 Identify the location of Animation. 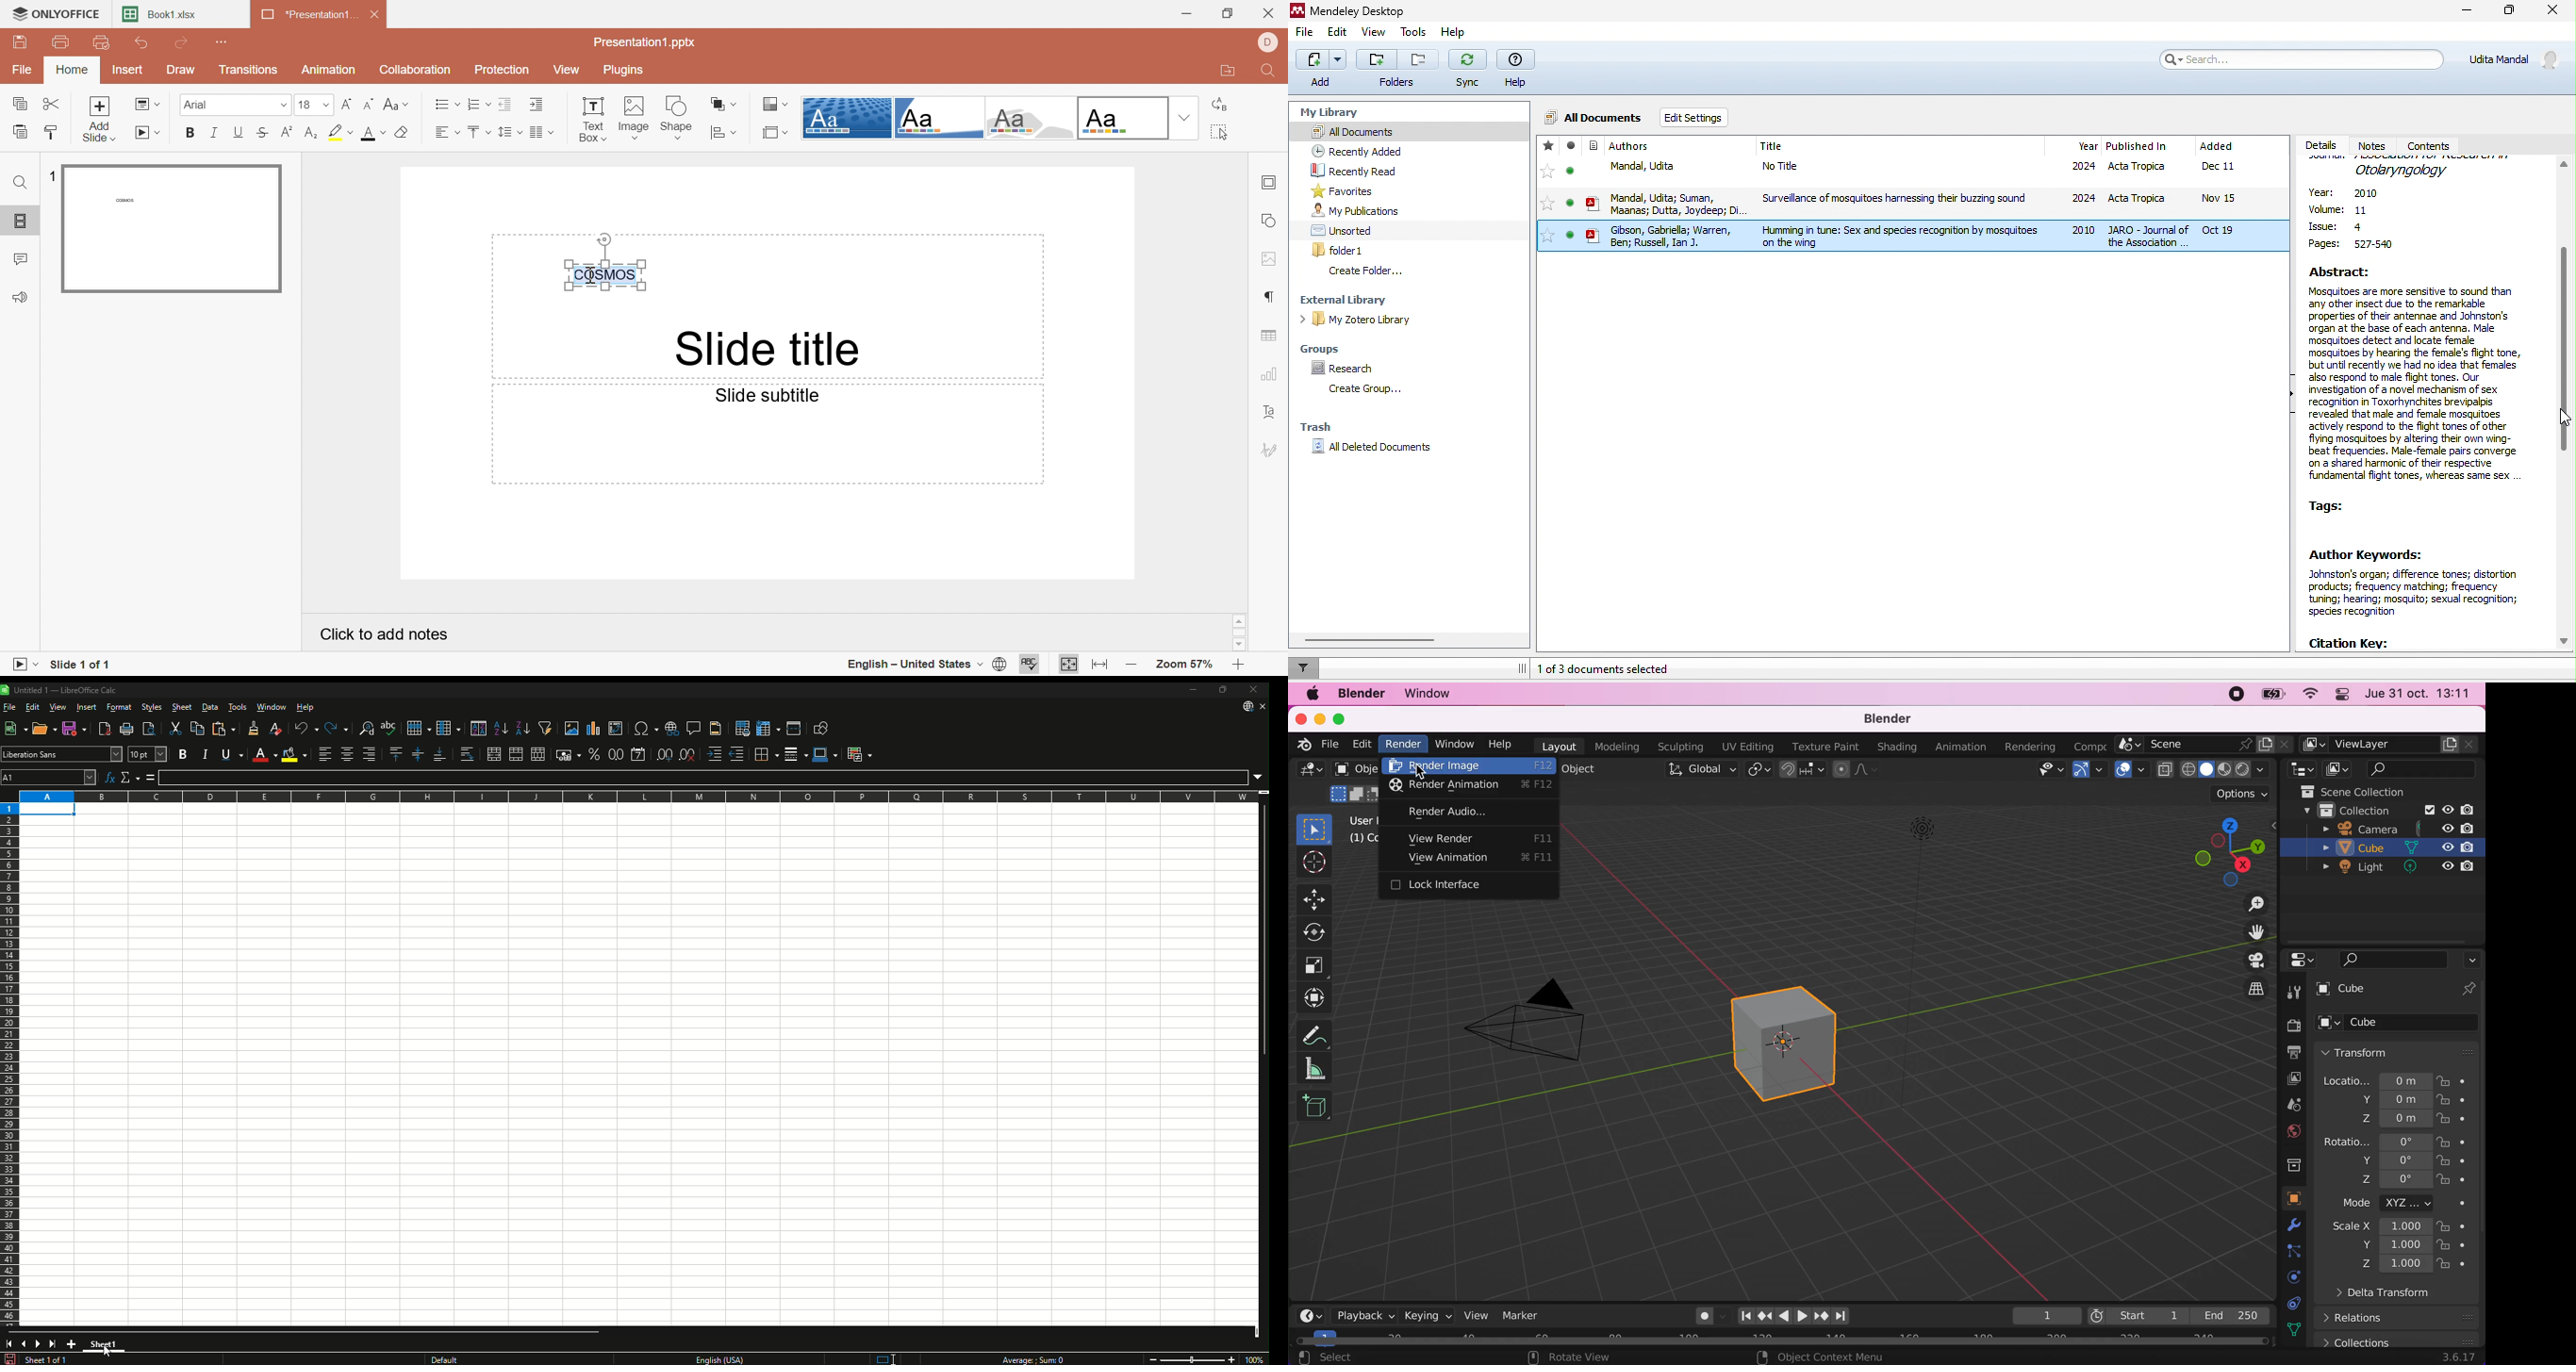
(329, 70).